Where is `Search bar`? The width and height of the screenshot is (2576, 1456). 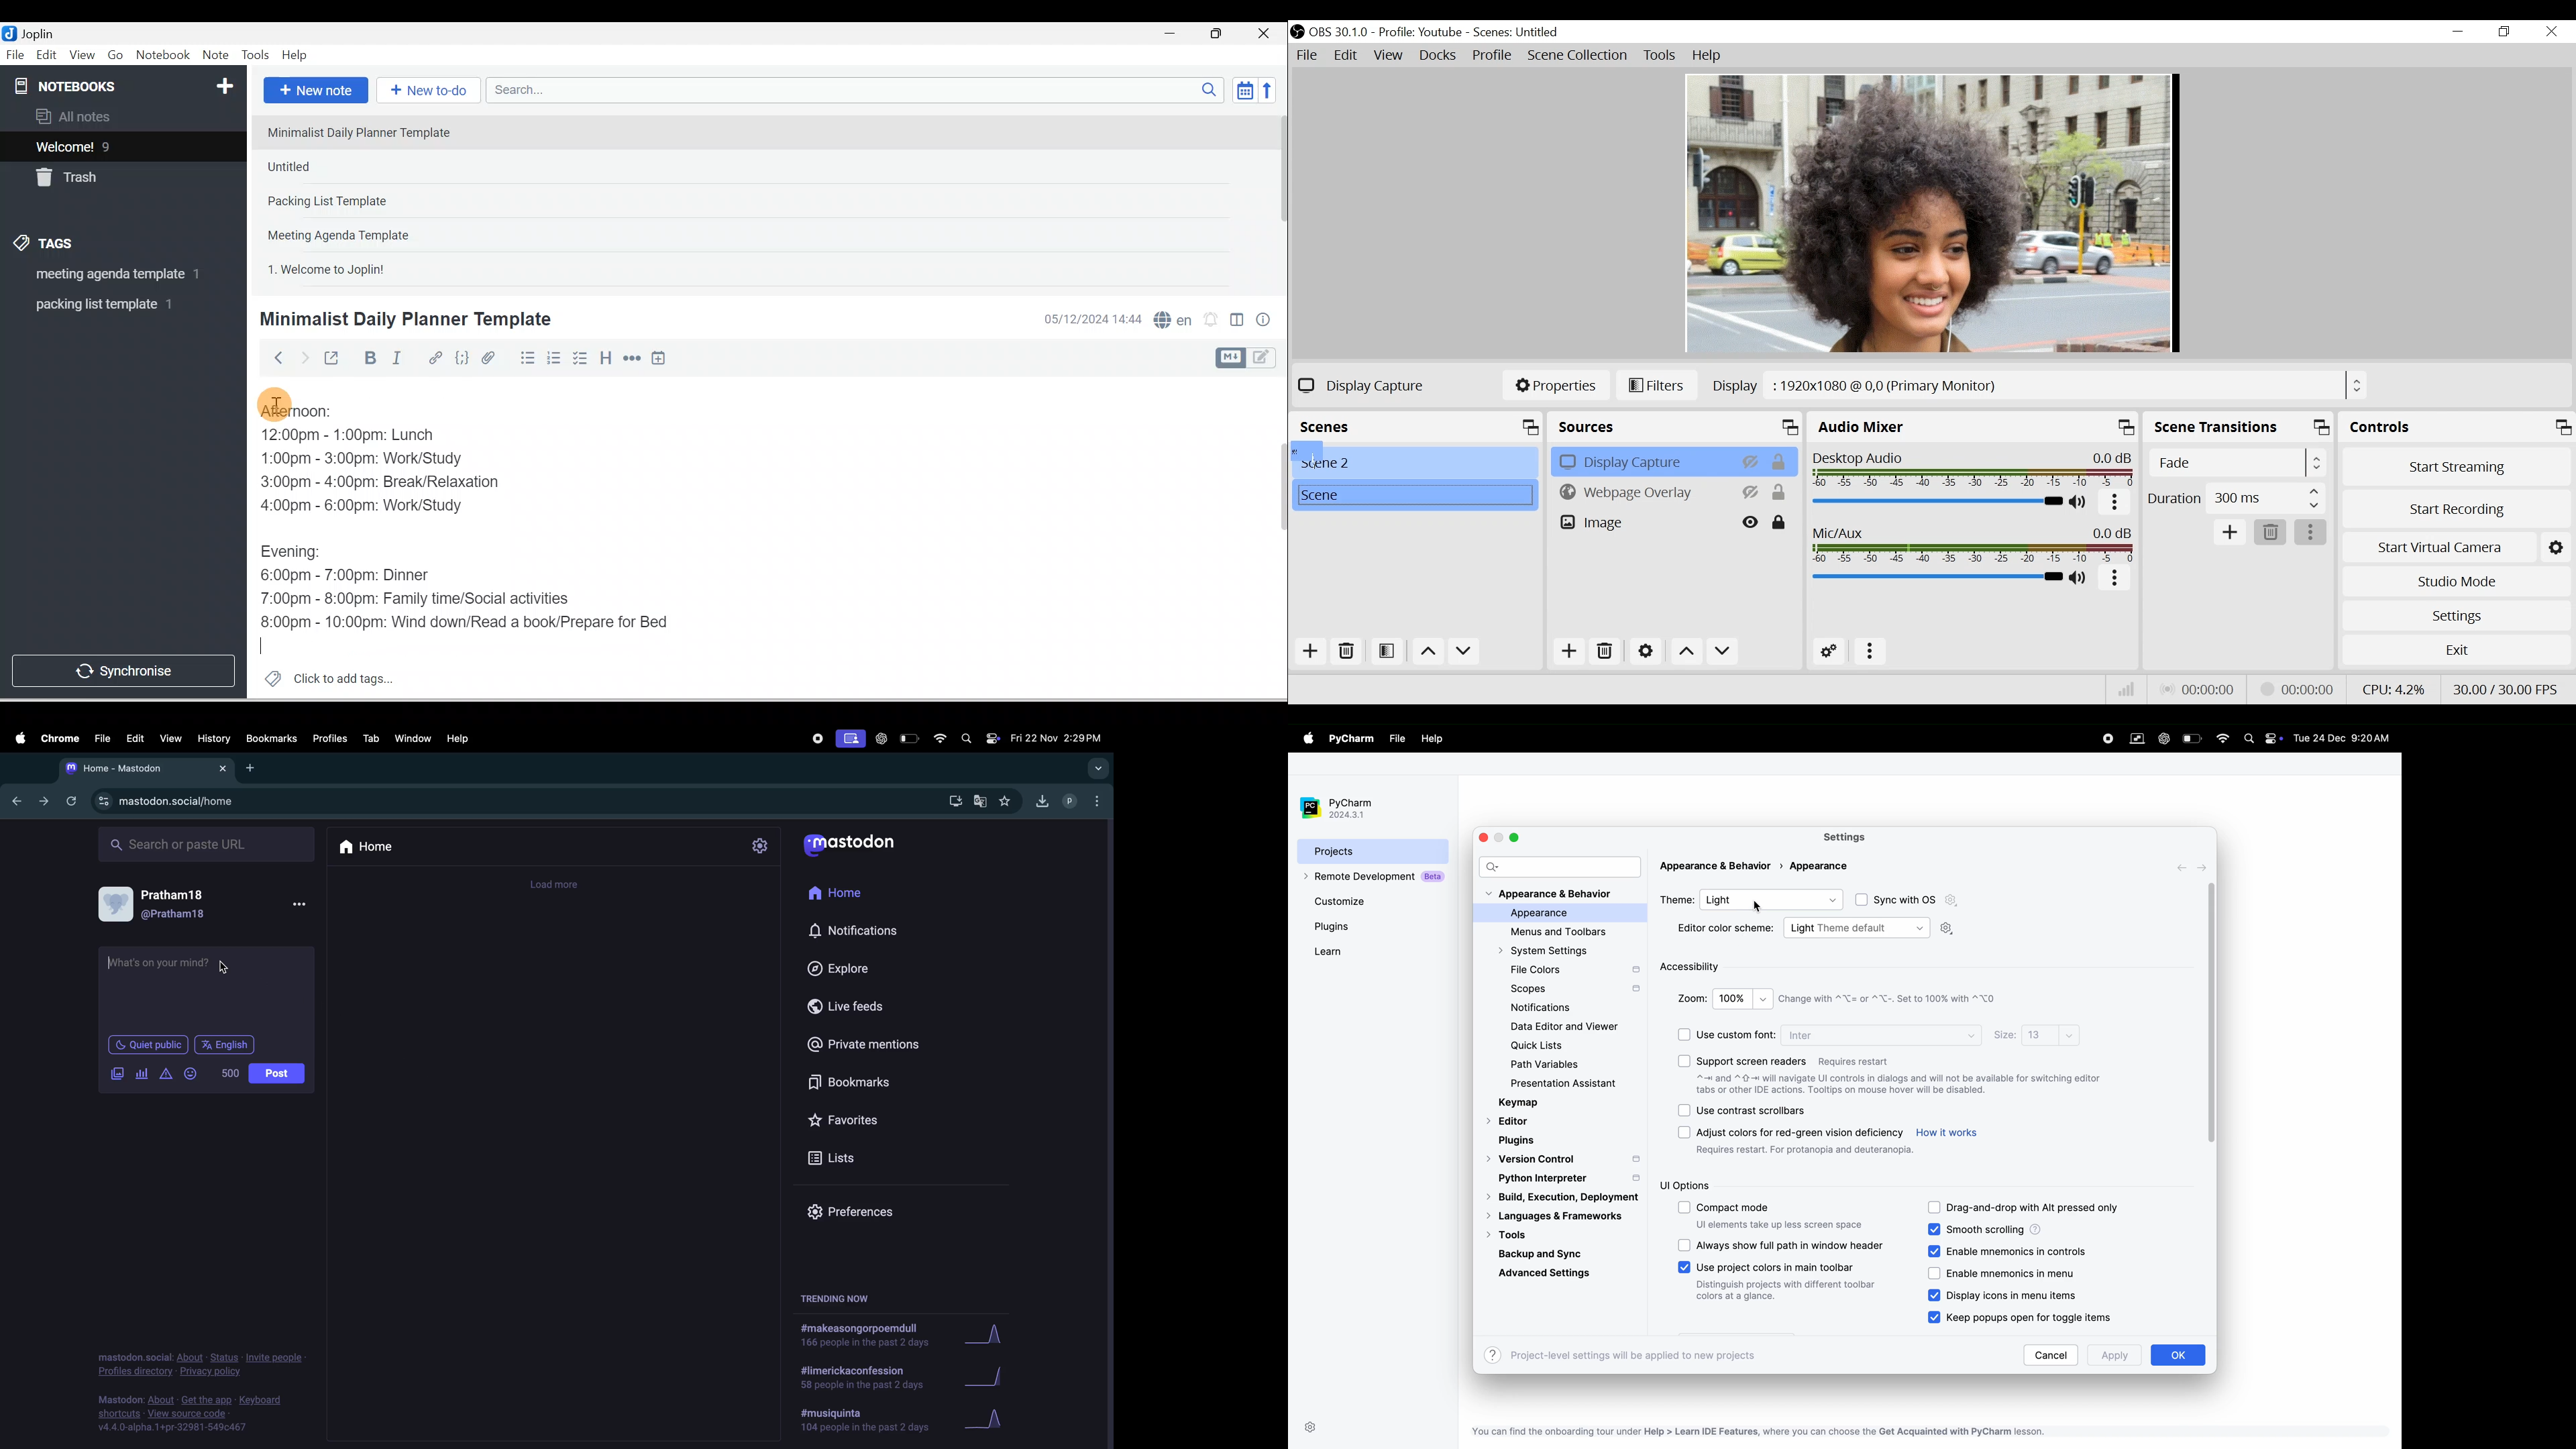
Search bar is located at coordinates (859, 90).